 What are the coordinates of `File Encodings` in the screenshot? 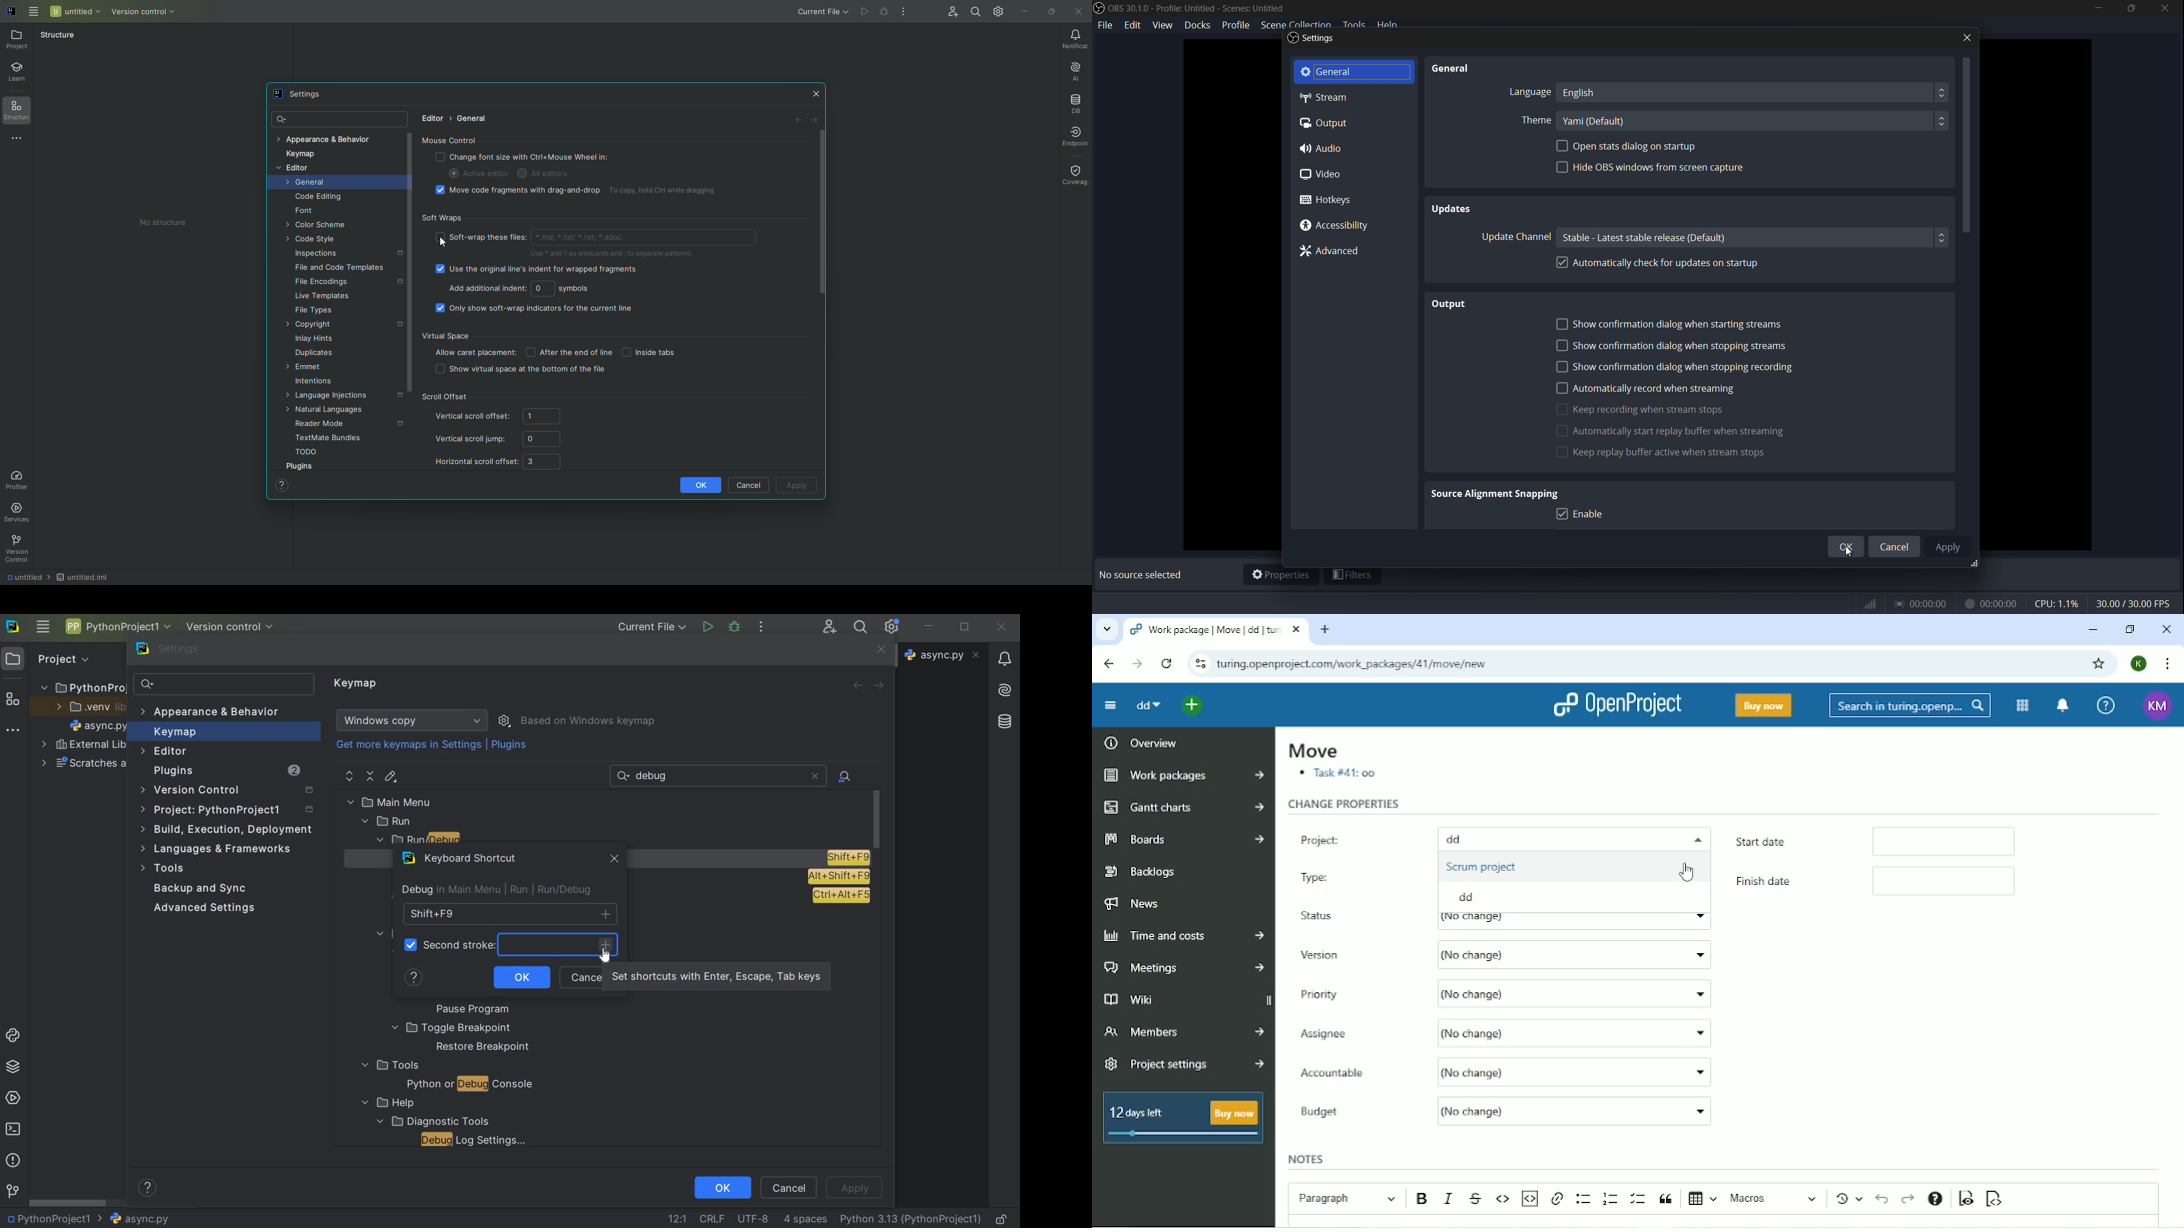 It's located at (325, 283).